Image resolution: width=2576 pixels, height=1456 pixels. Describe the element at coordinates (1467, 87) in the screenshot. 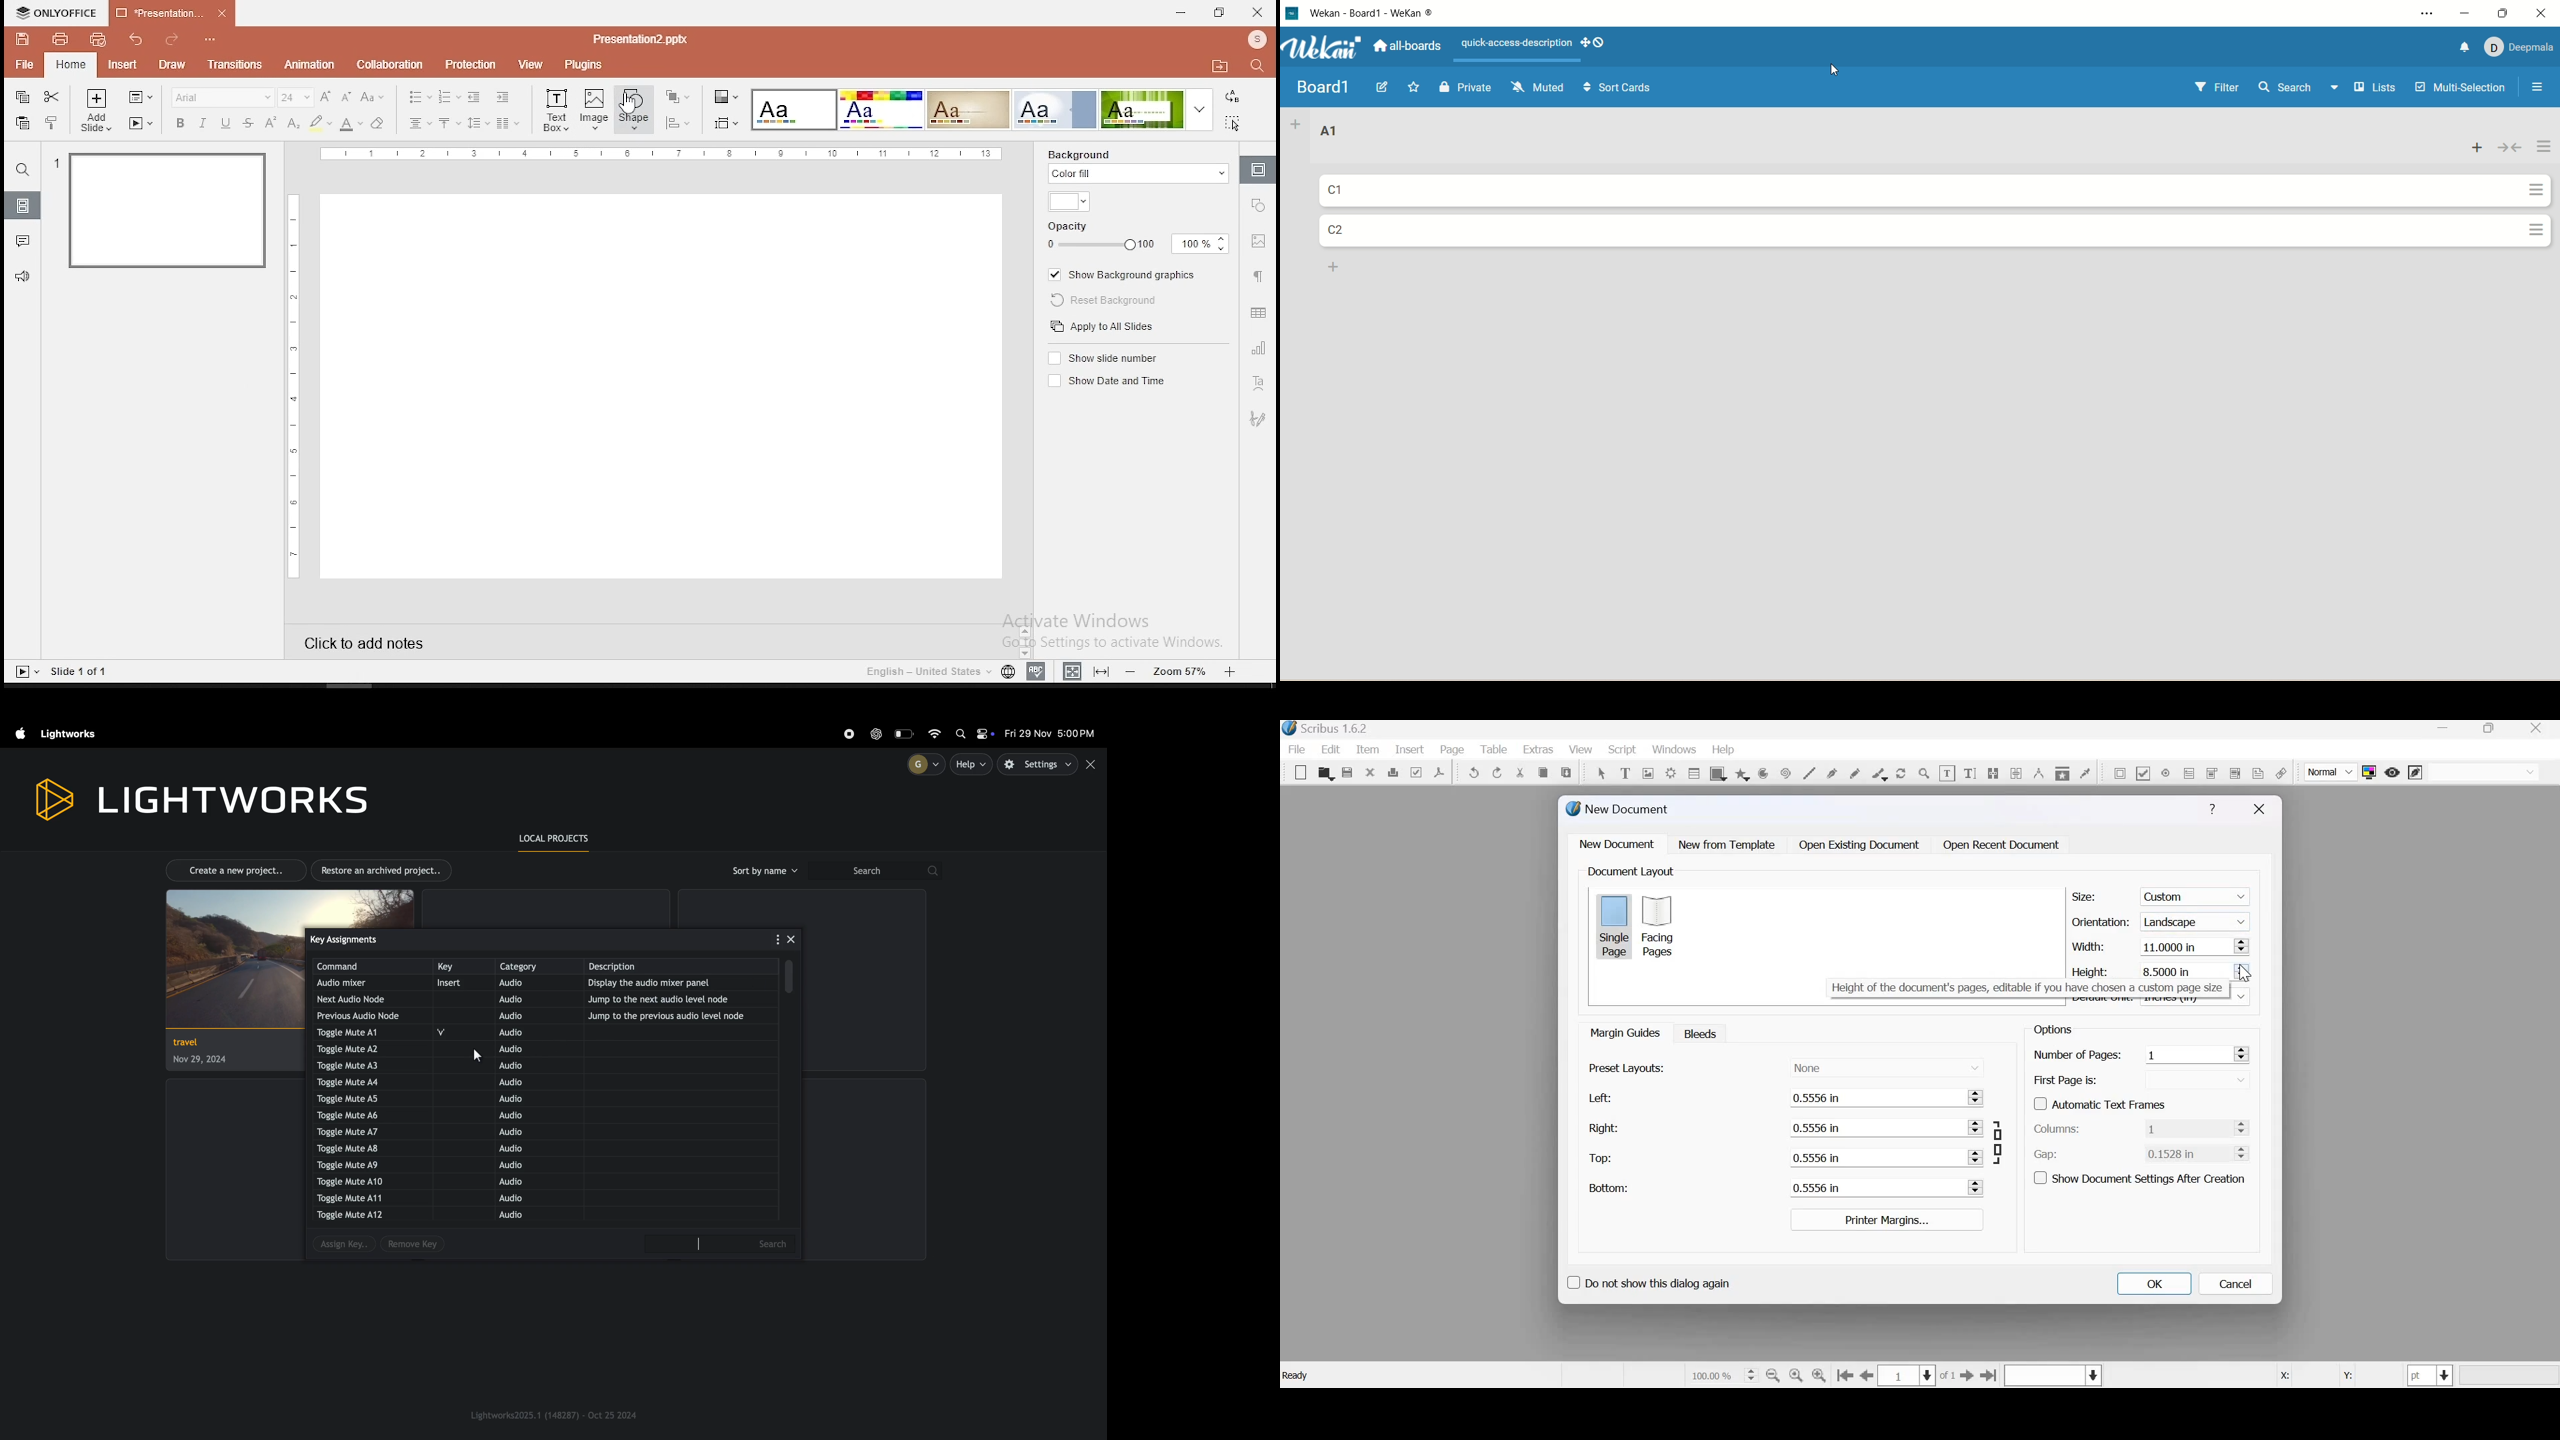

I see `private` at that location.